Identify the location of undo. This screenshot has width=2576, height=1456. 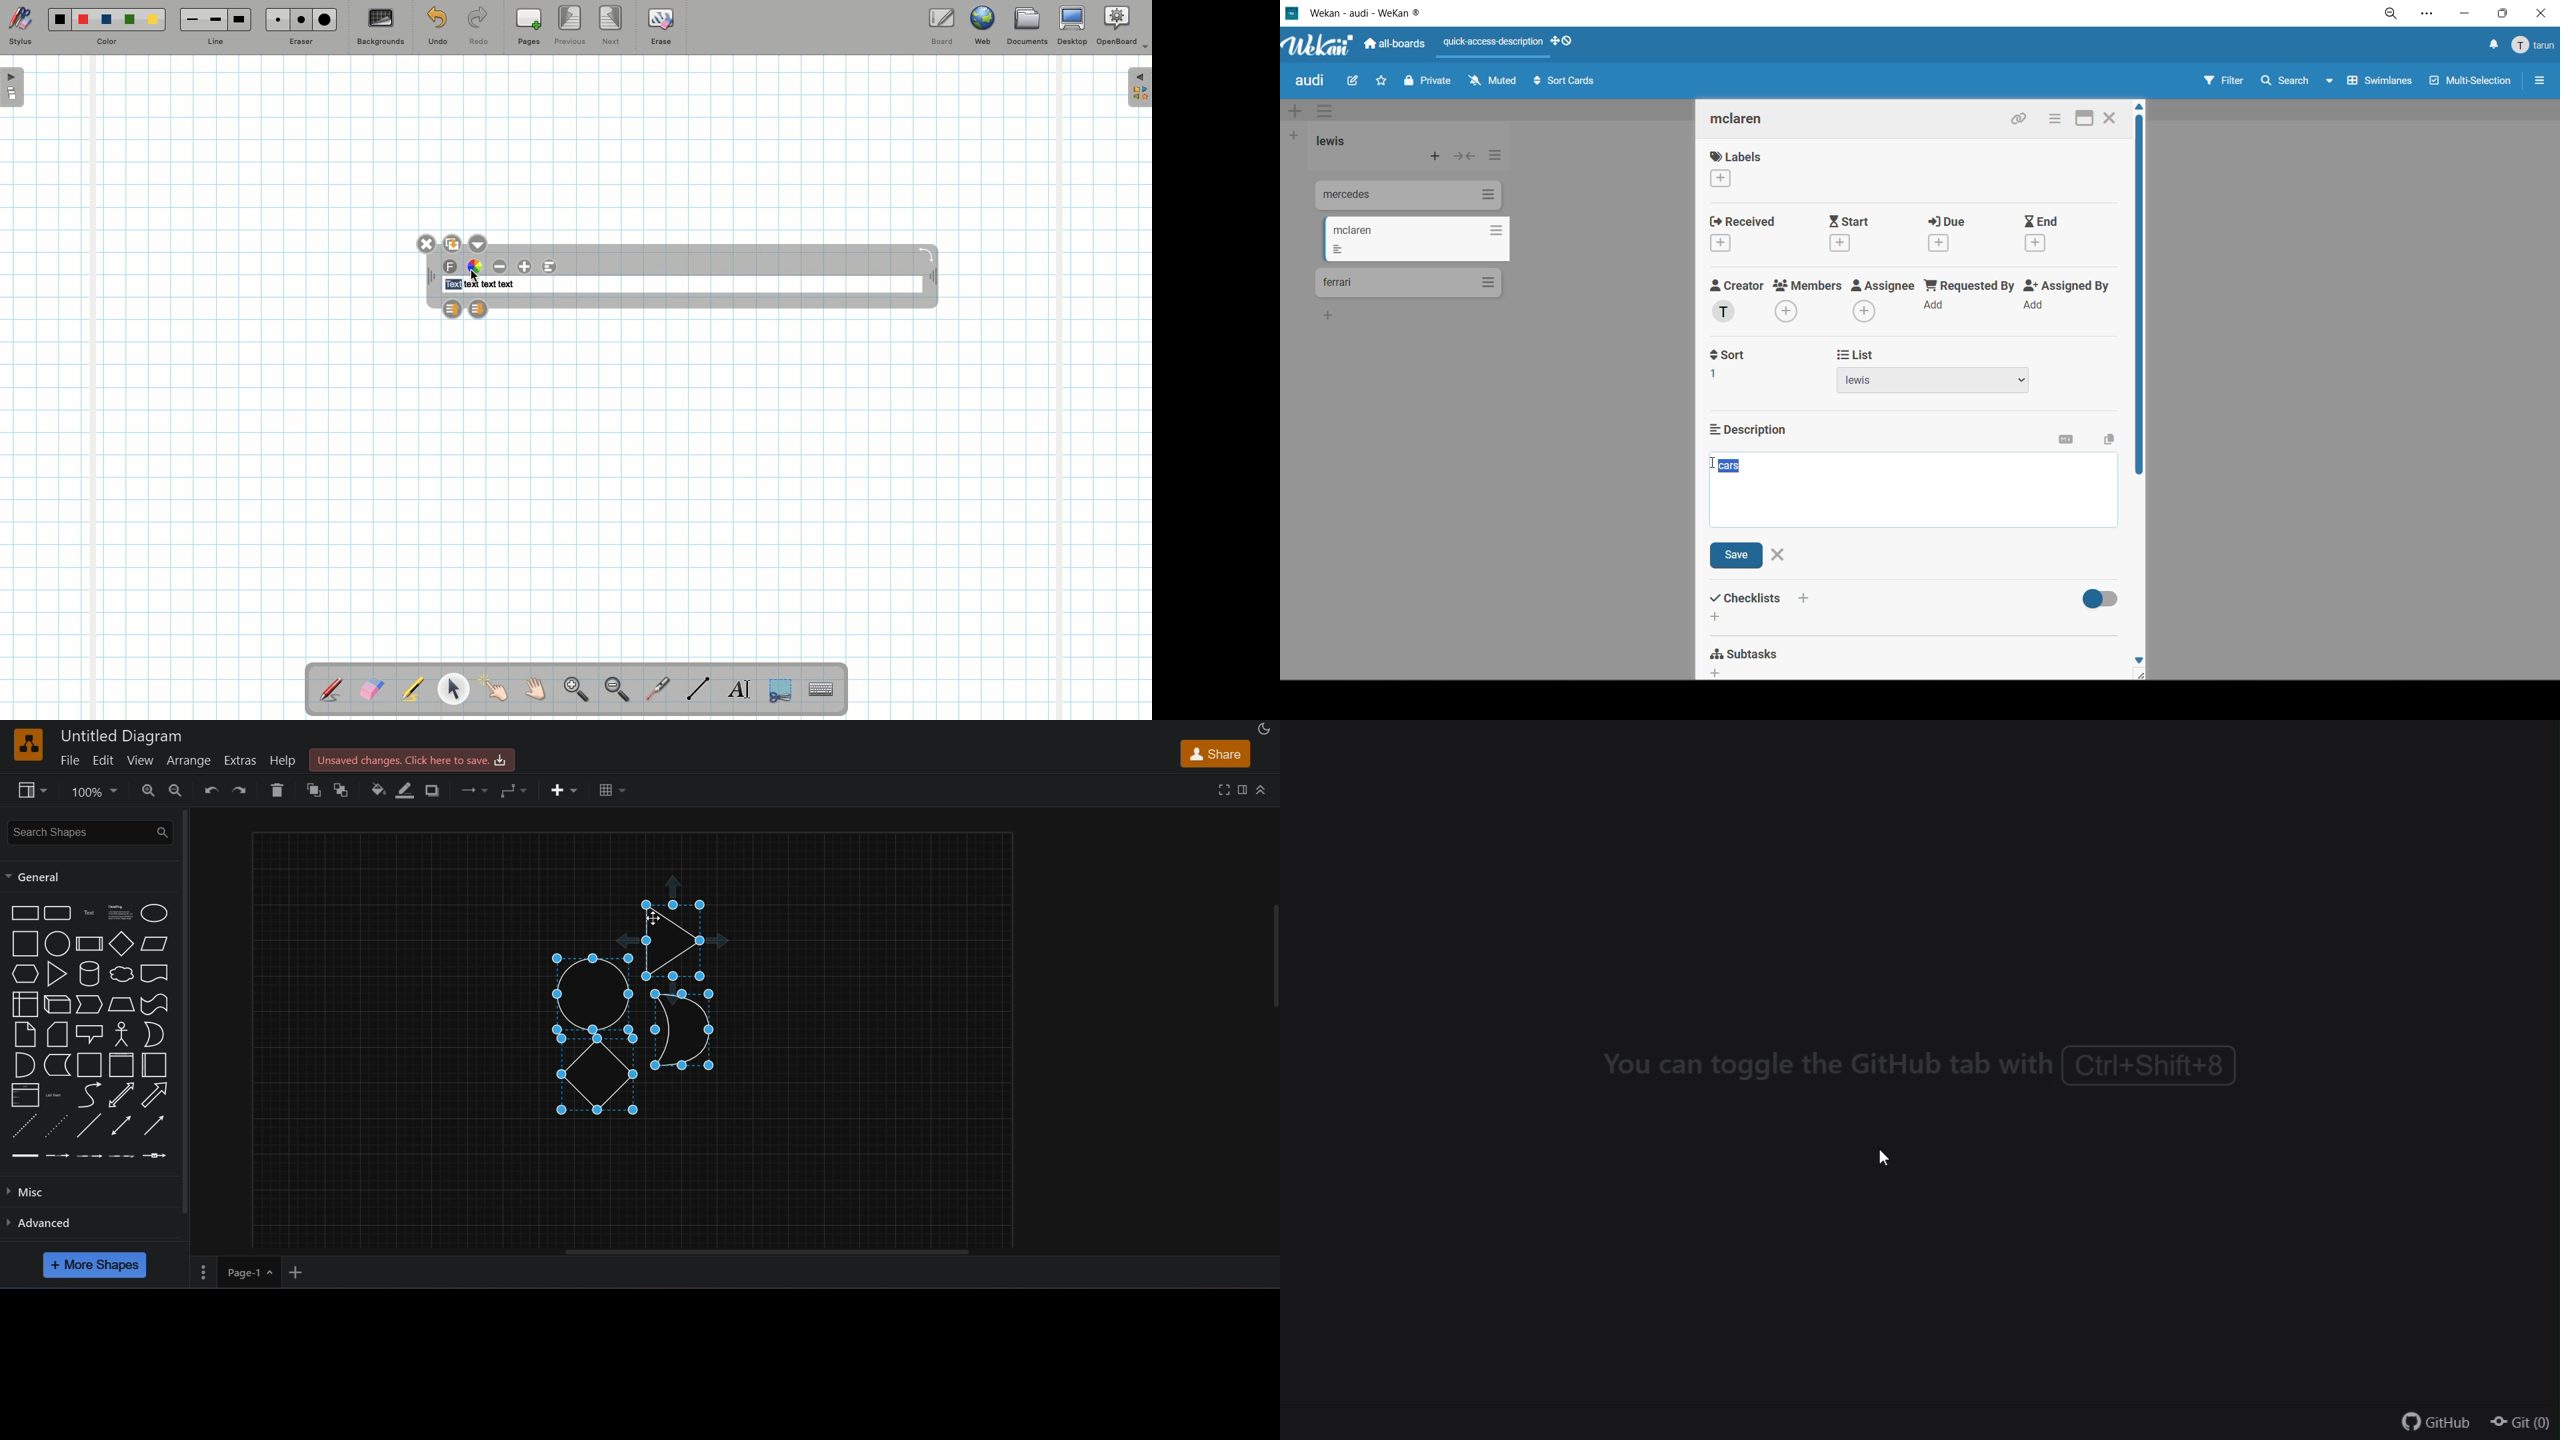
(212, 791).